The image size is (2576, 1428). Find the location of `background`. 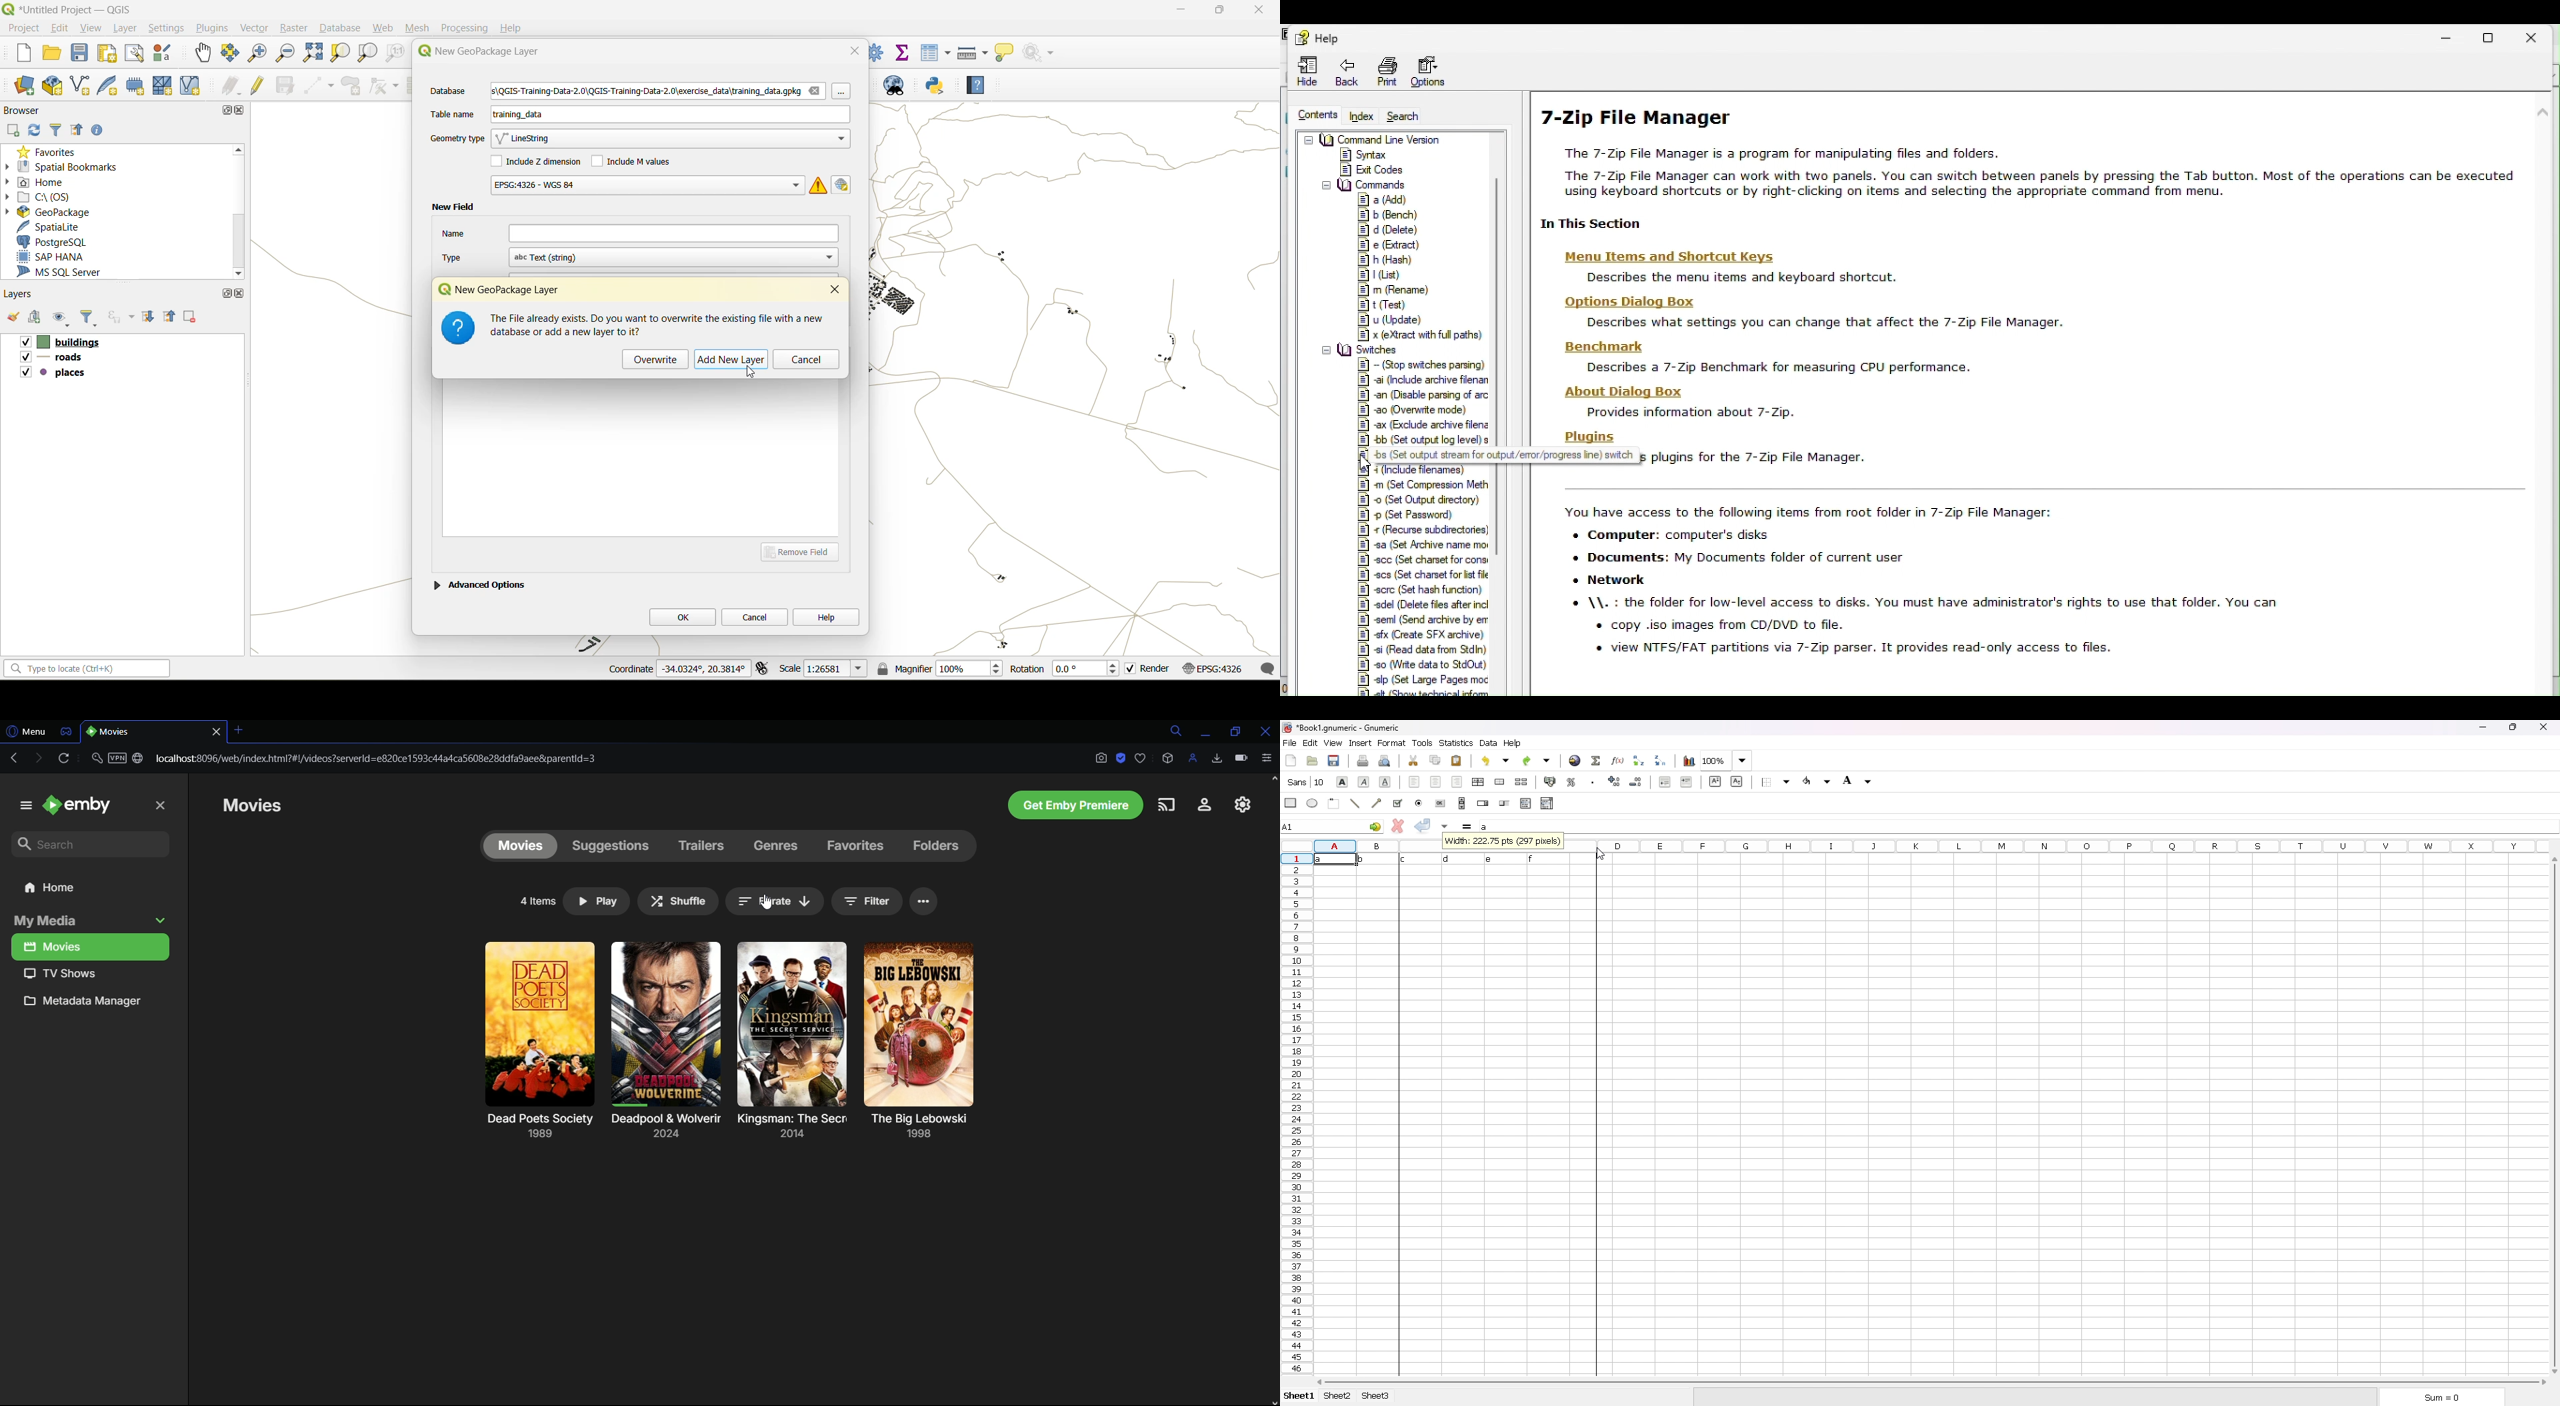

background is located at coordinates (1859, 780).